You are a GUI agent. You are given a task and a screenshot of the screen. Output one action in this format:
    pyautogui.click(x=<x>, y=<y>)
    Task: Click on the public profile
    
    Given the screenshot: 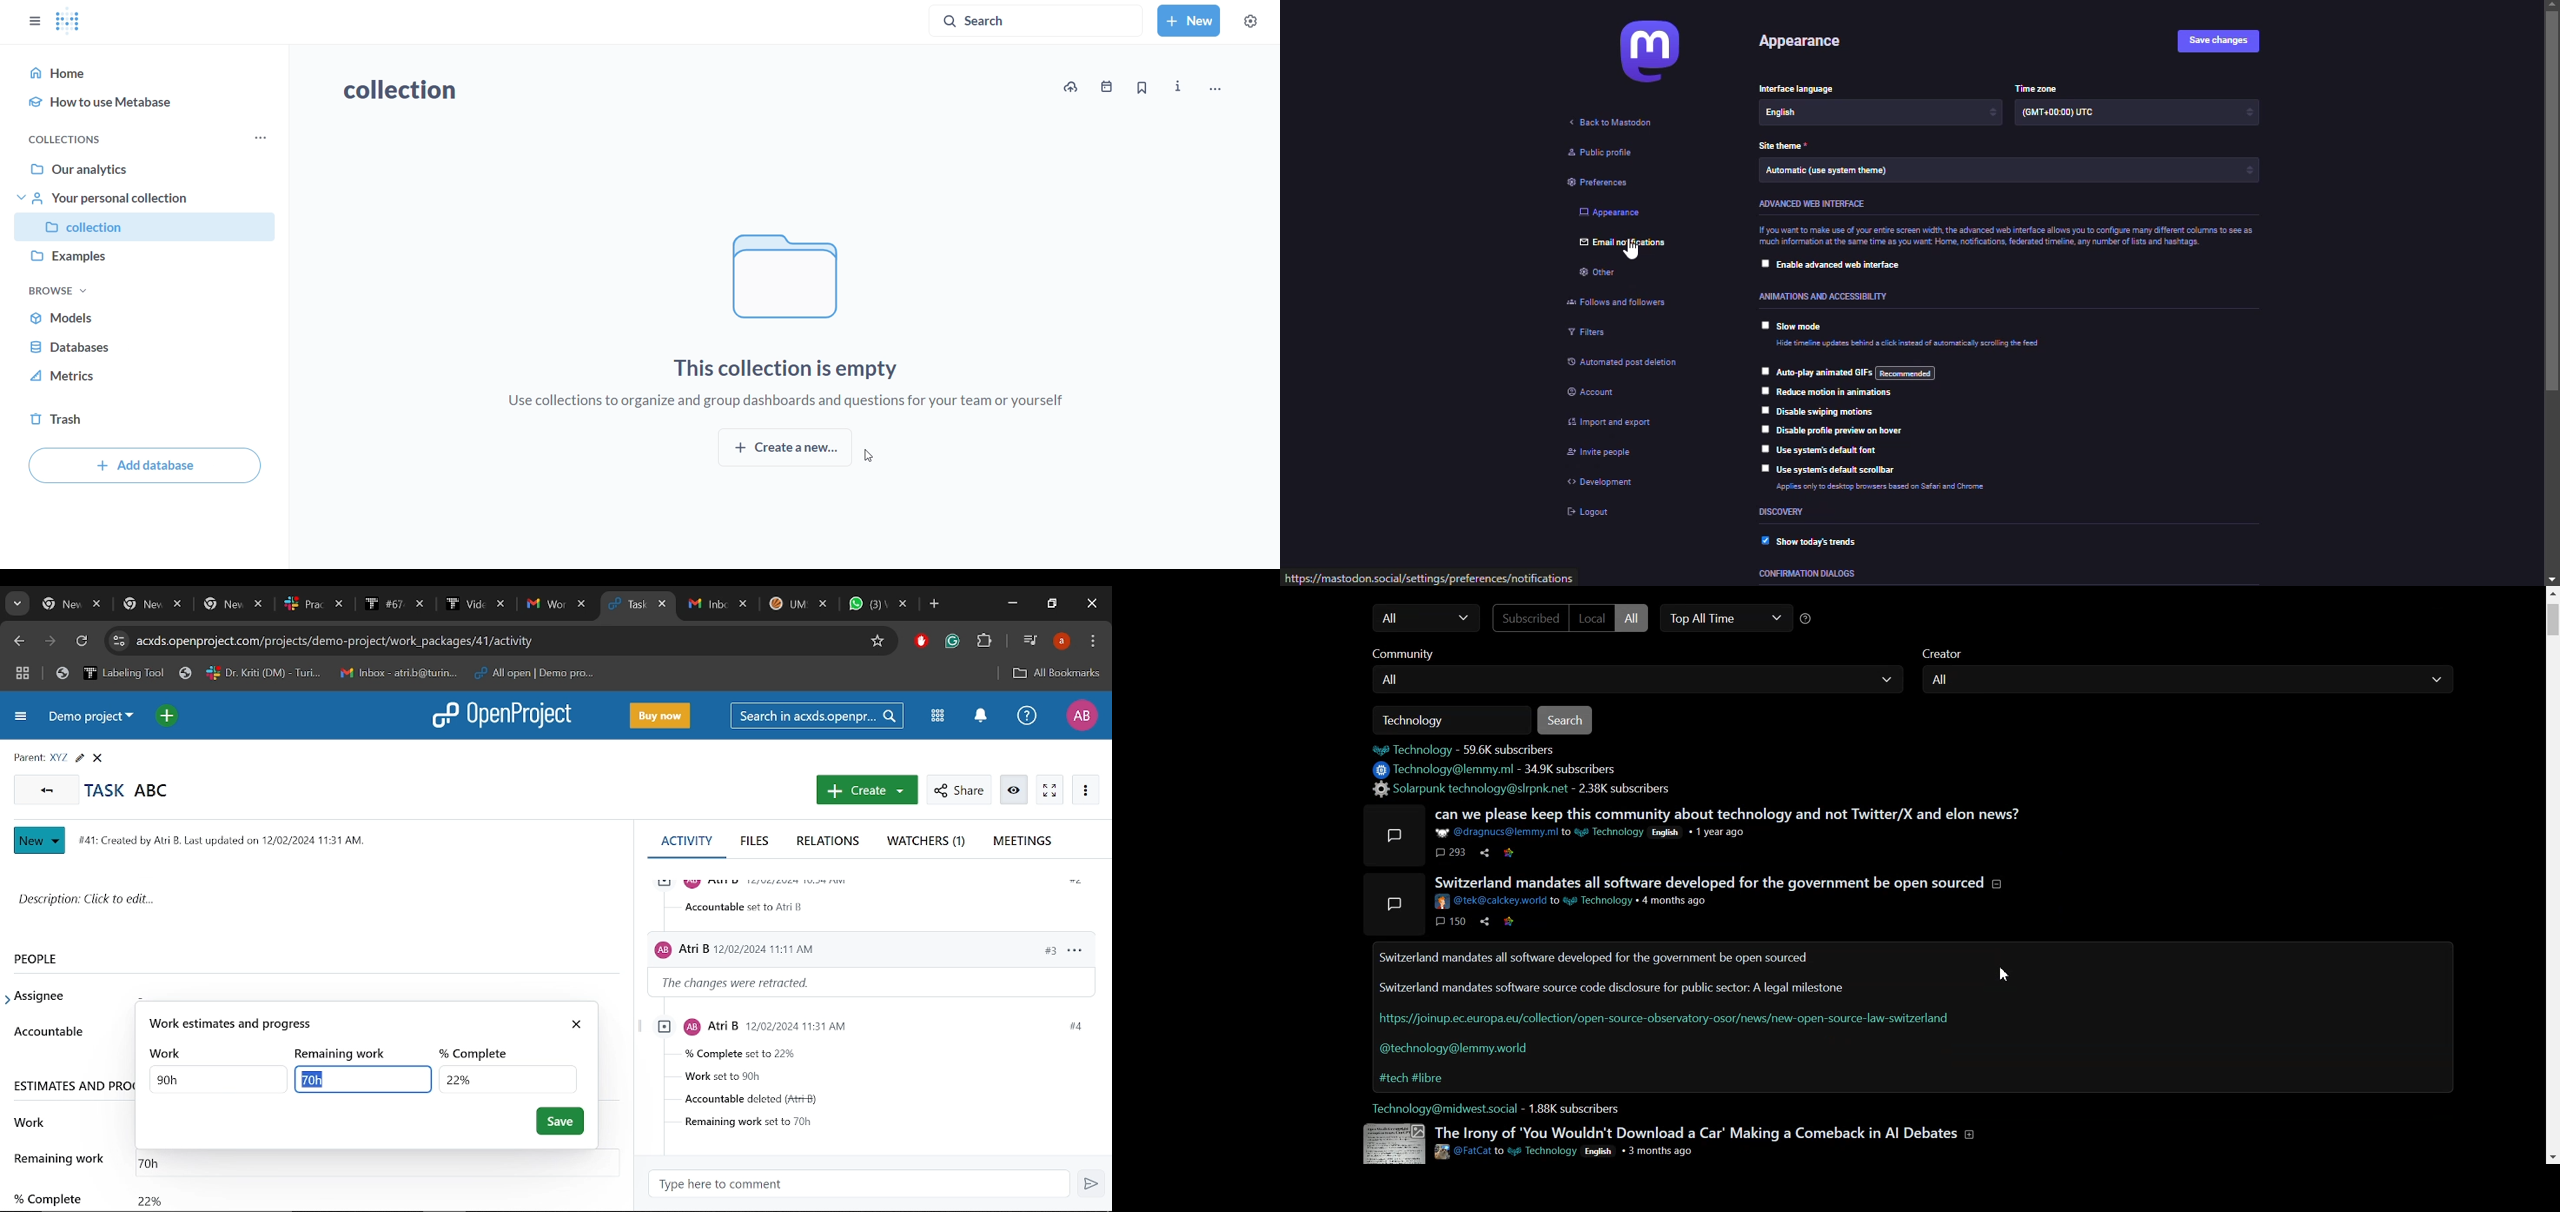 What is the action you would take?
    pyautogui.click(x=1597, y=153)
    